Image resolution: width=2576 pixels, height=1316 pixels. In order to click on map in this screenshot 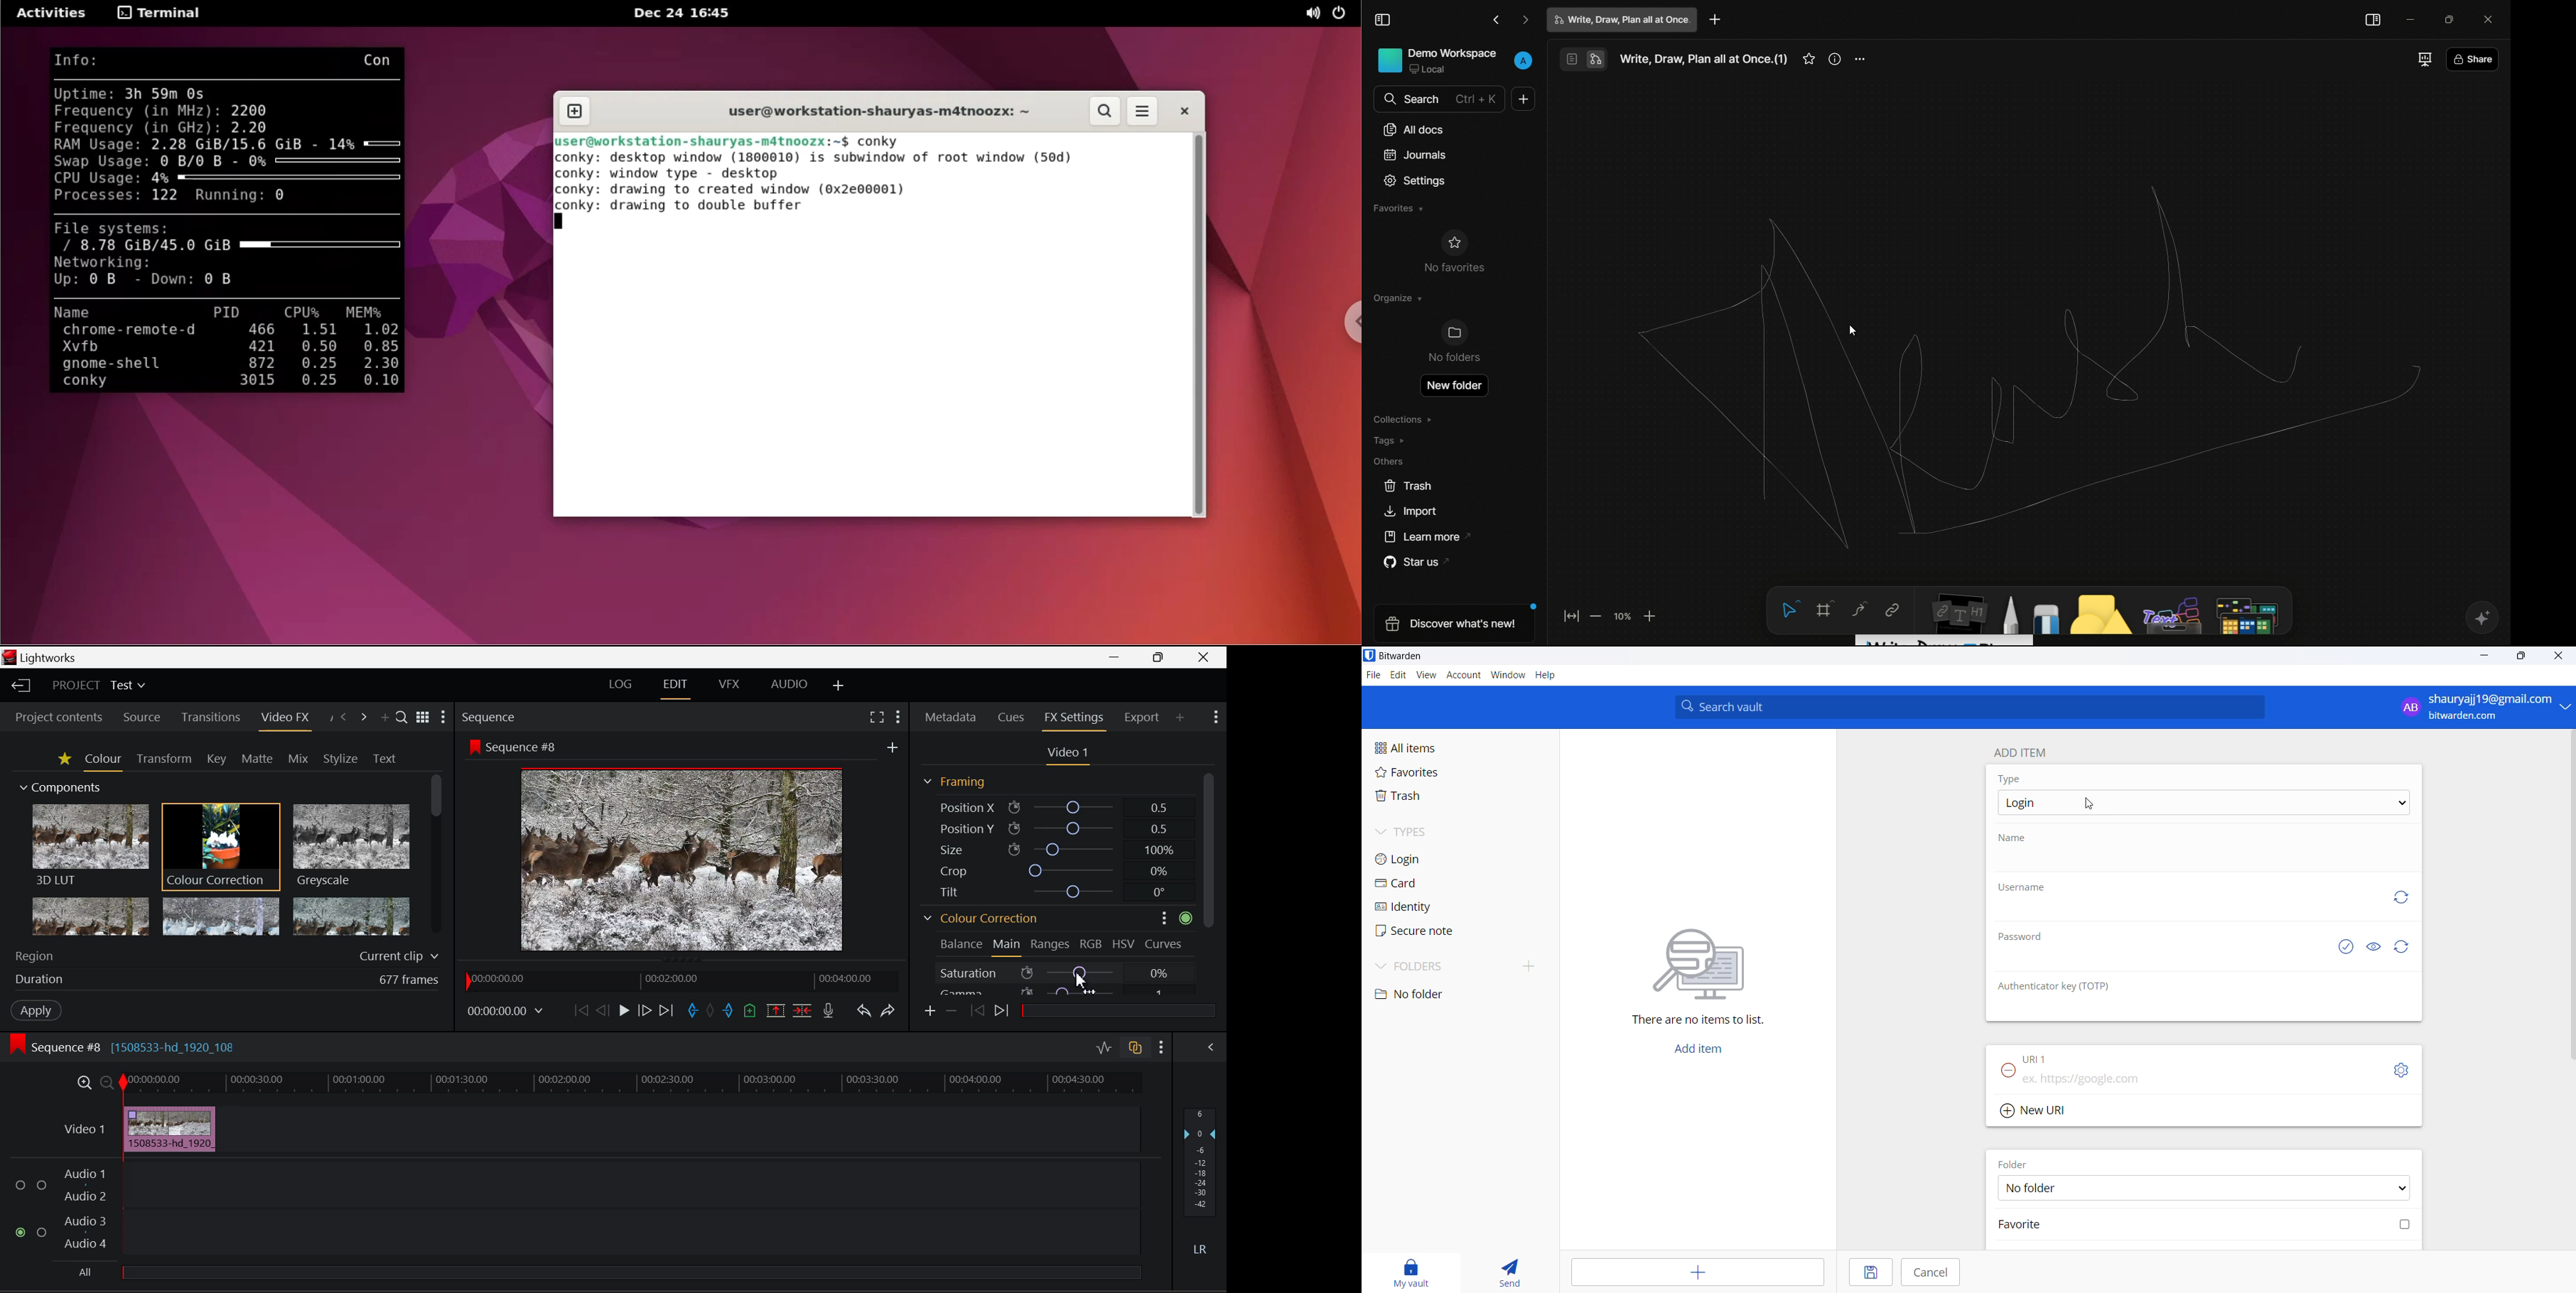, I will do `click(2248, 613)`.